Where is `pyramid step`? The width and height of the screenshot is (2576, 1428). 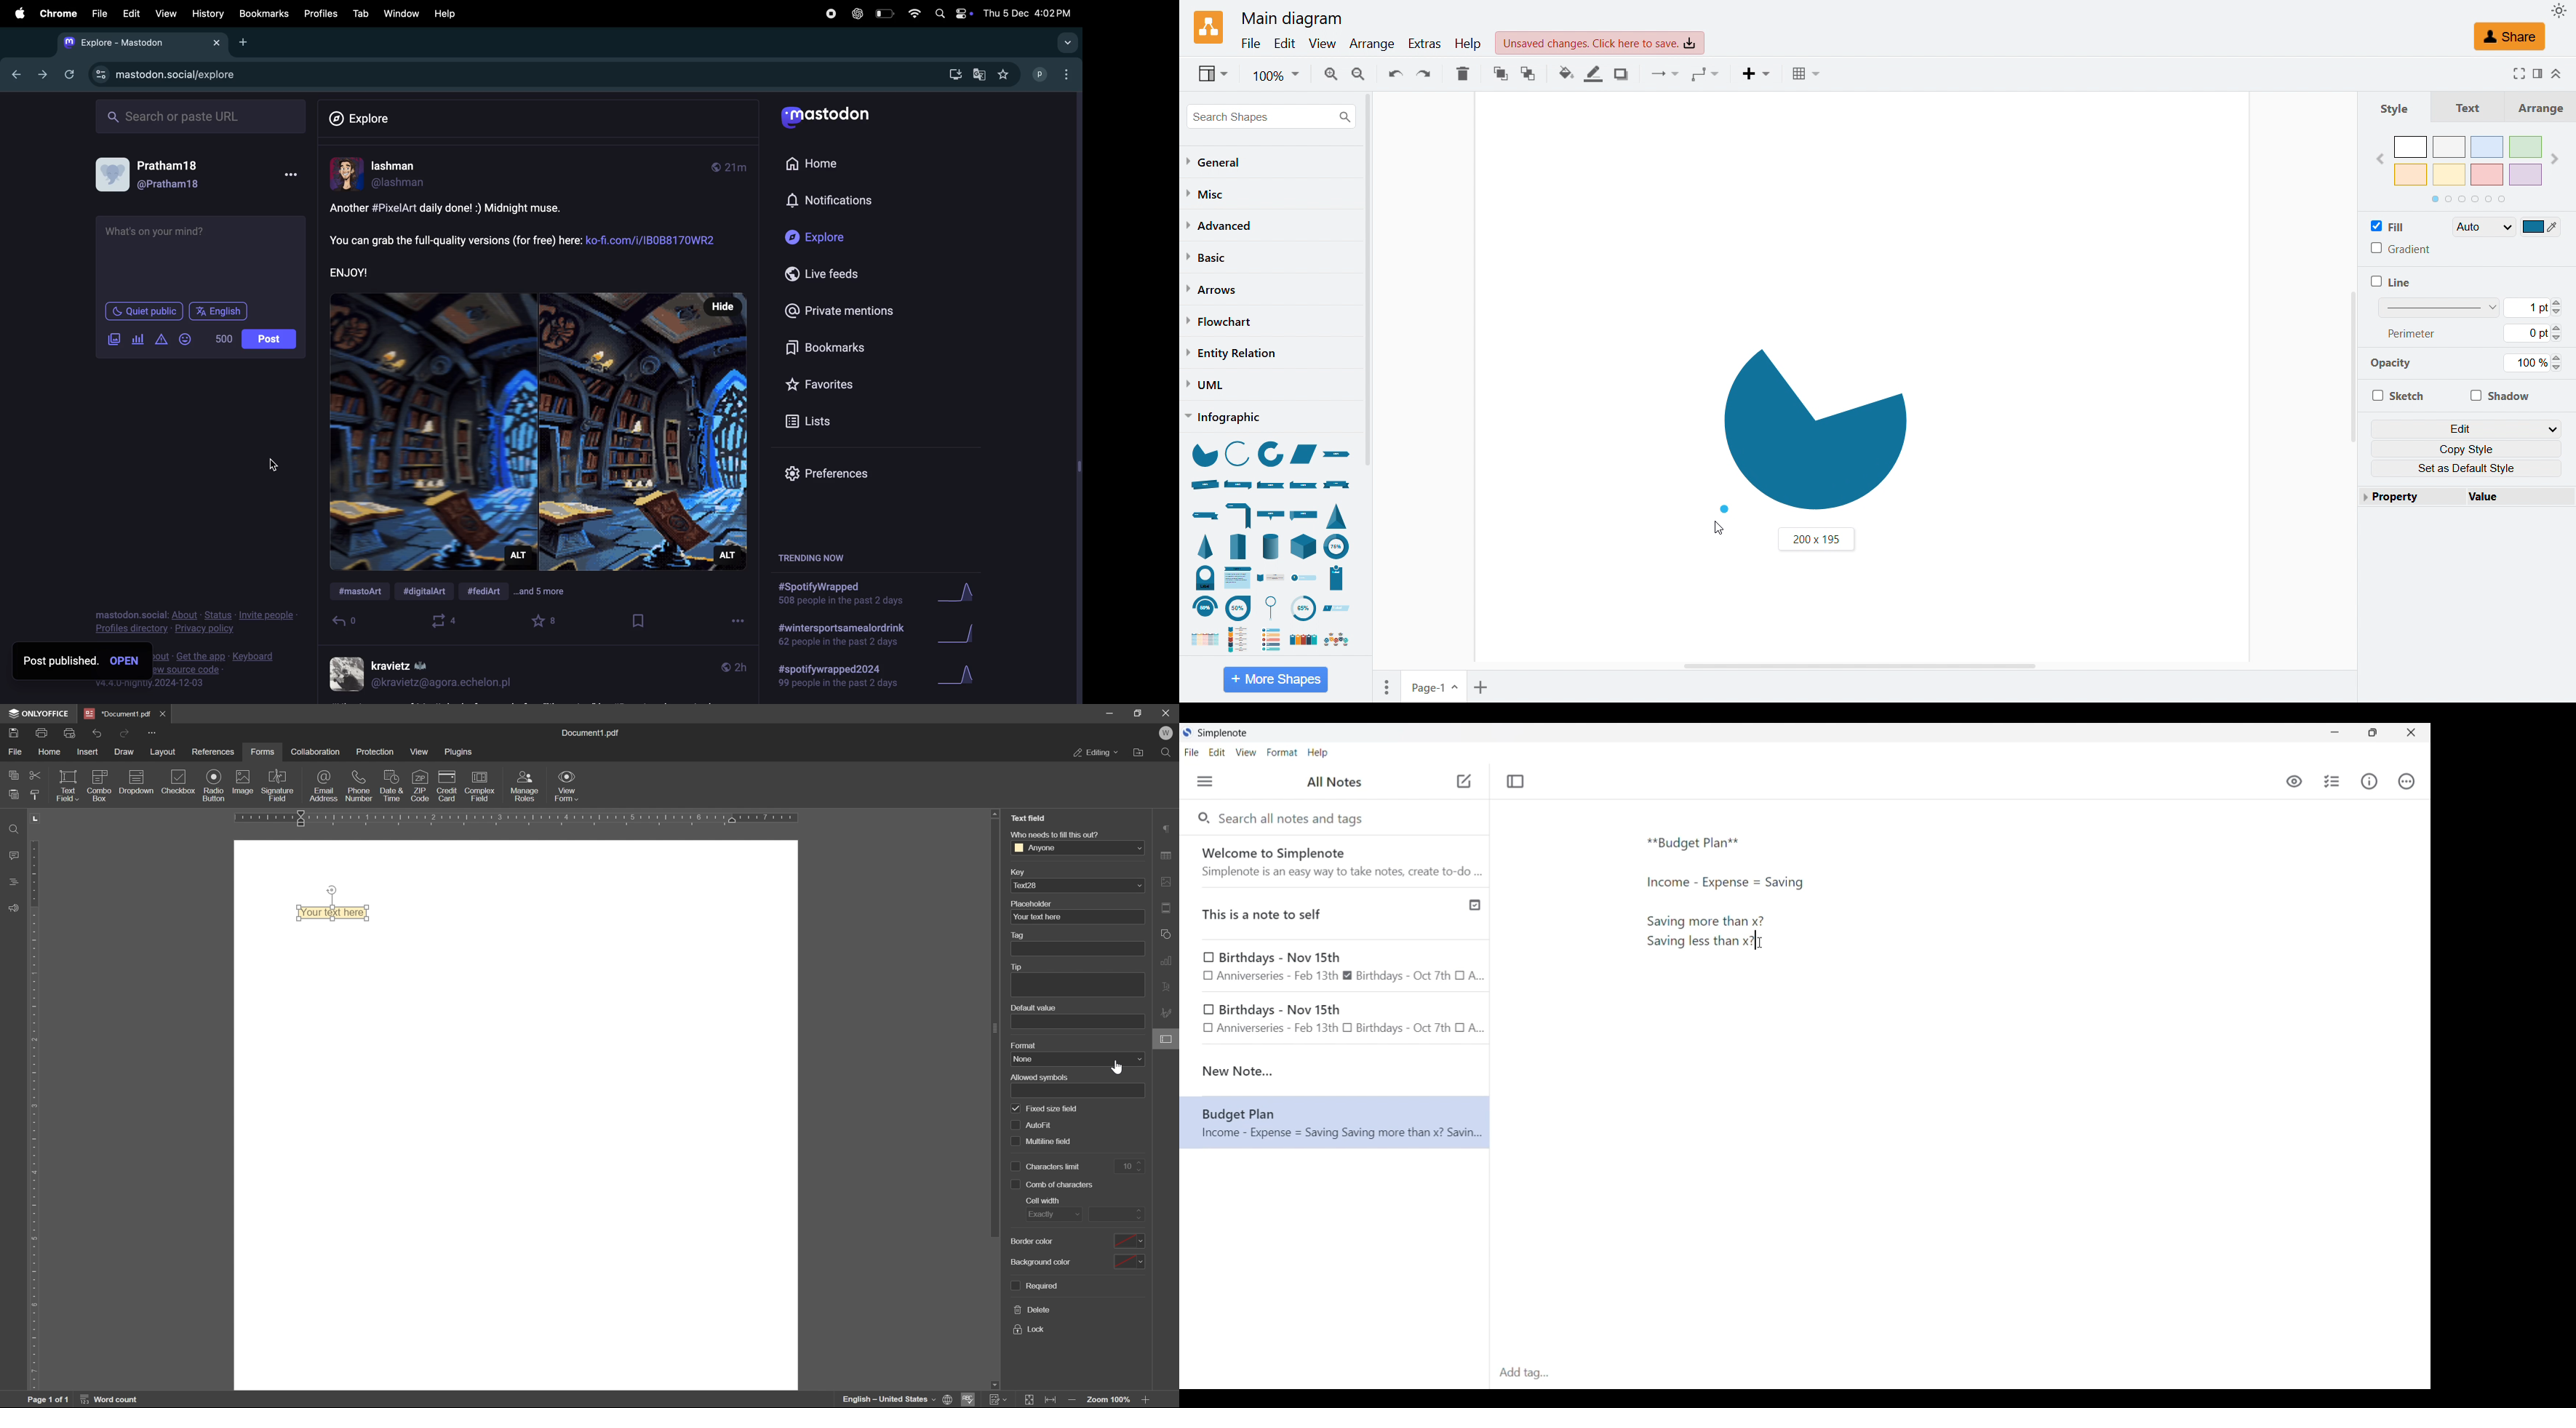
pyramid step is located at coordinates (1240, 545).